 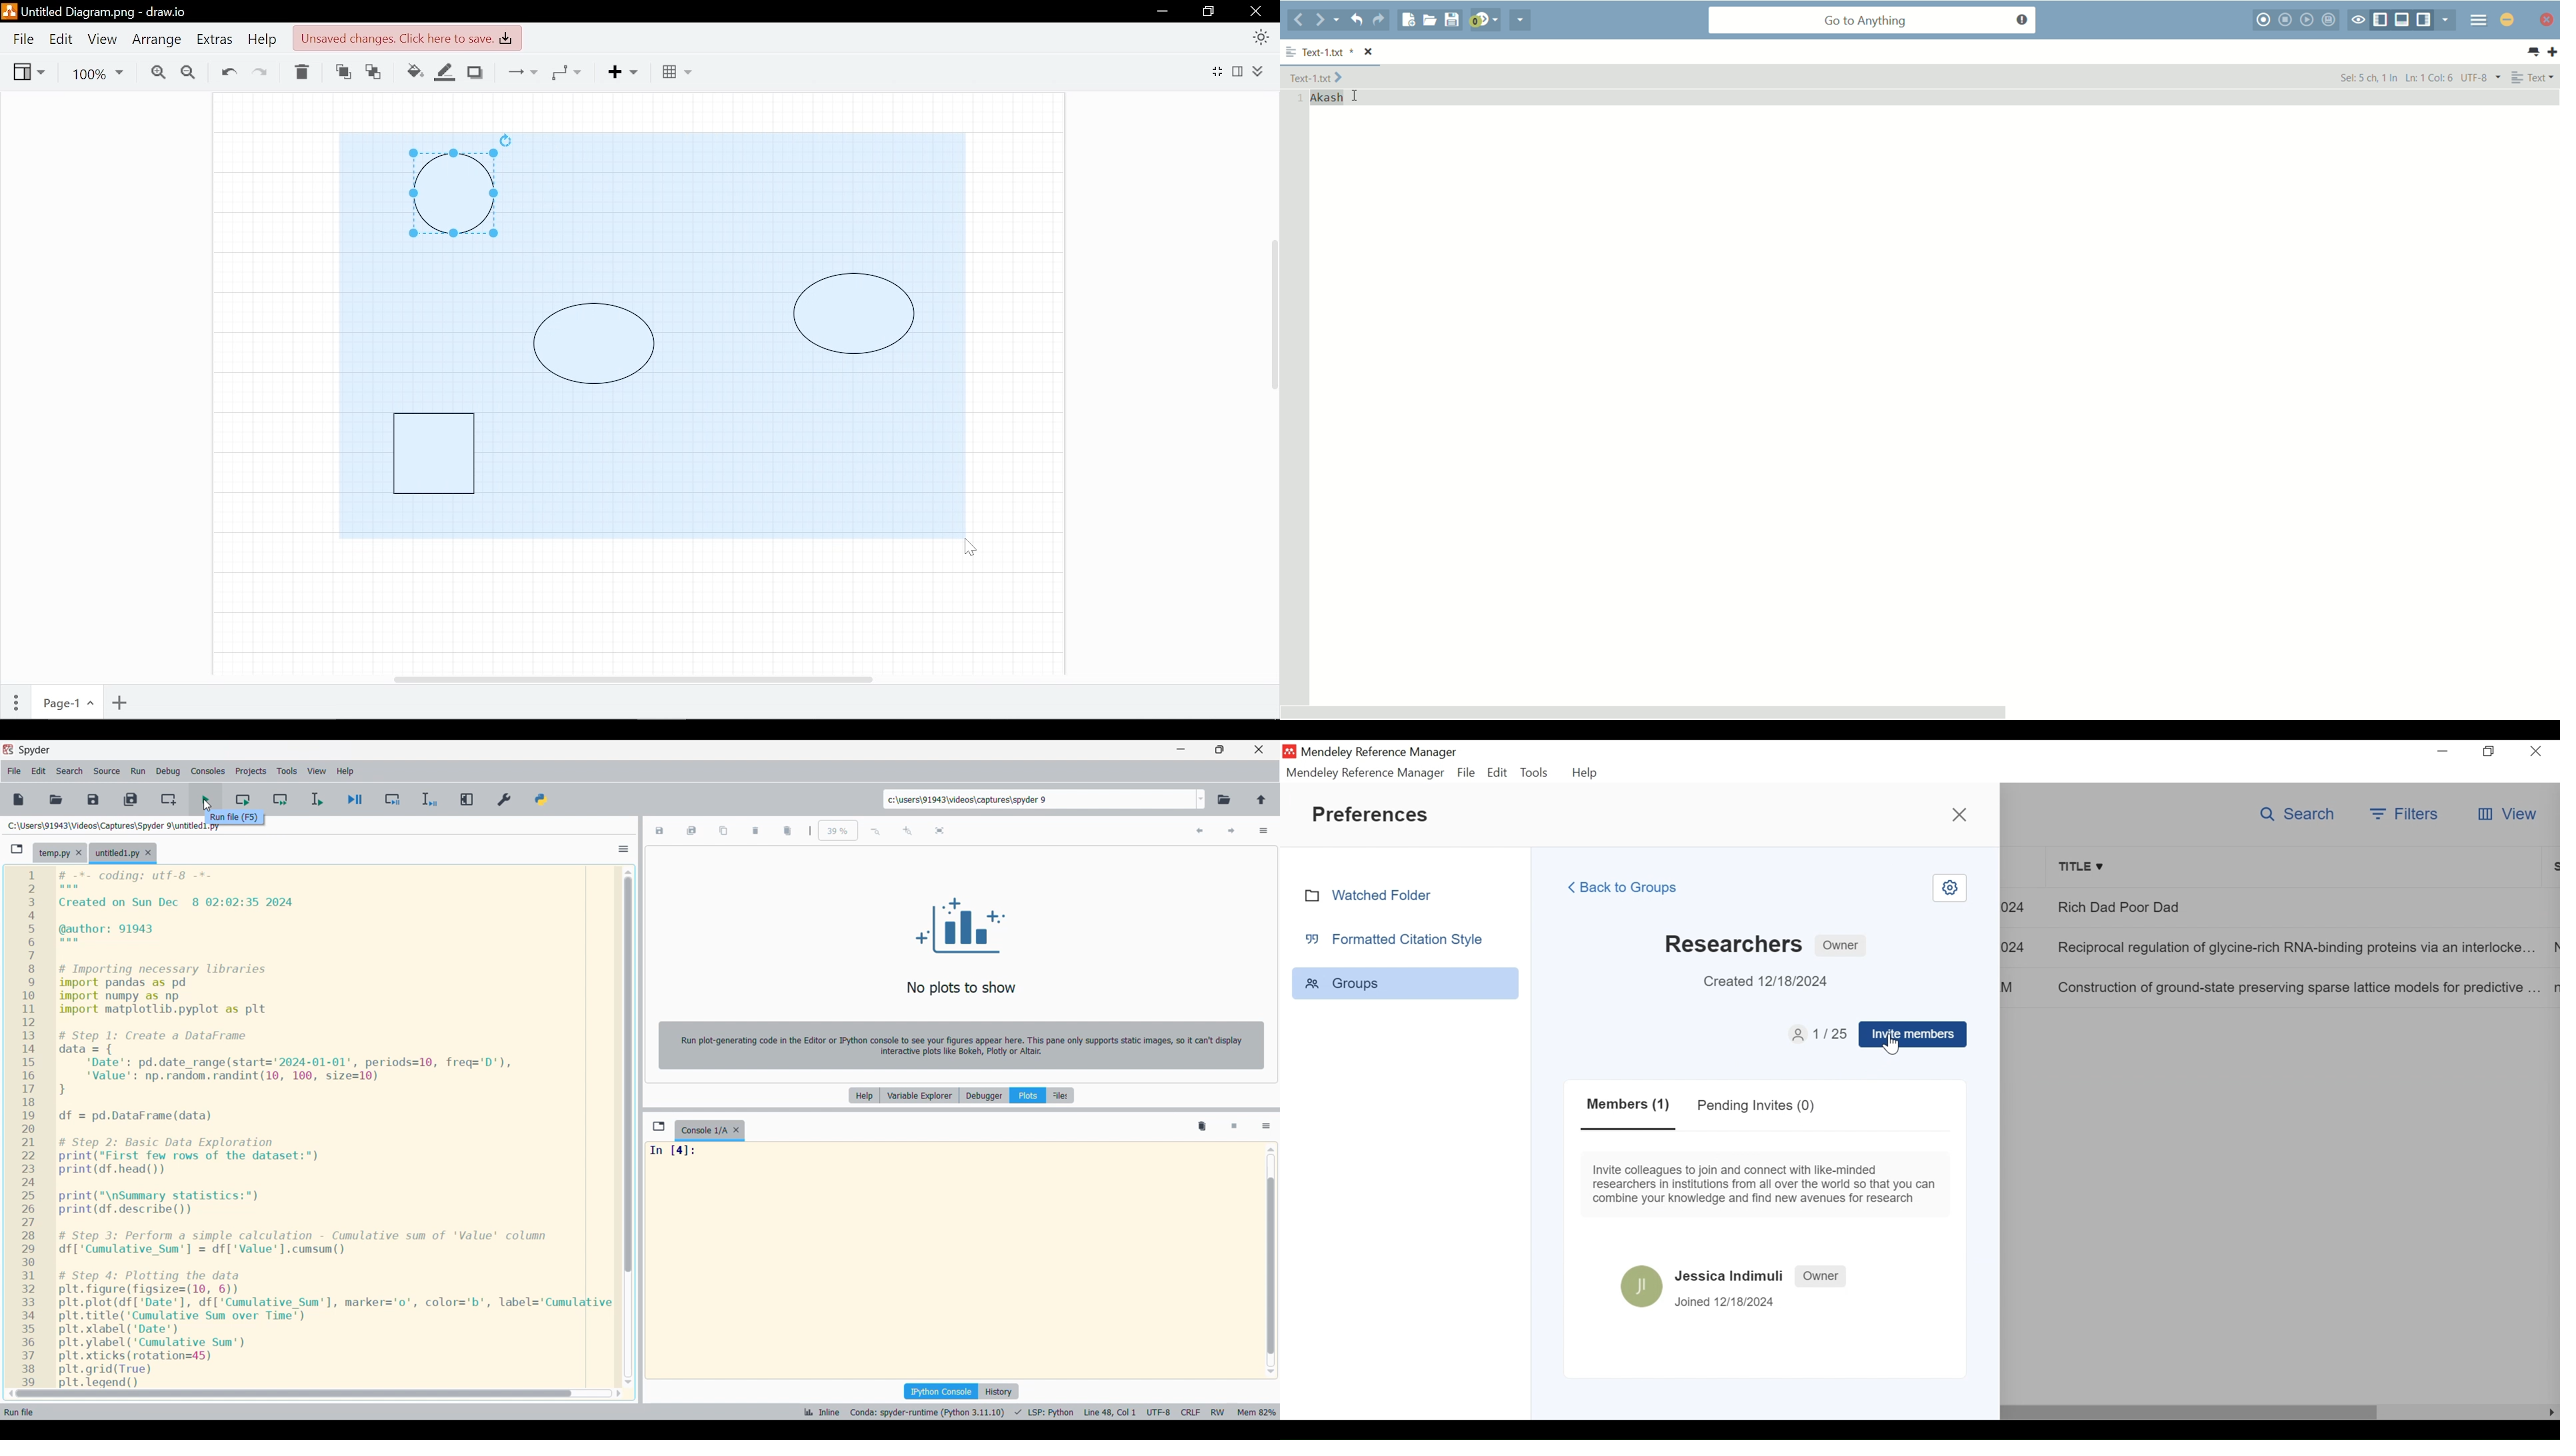 I want to click on Debug file, so click(x=355, y=799).